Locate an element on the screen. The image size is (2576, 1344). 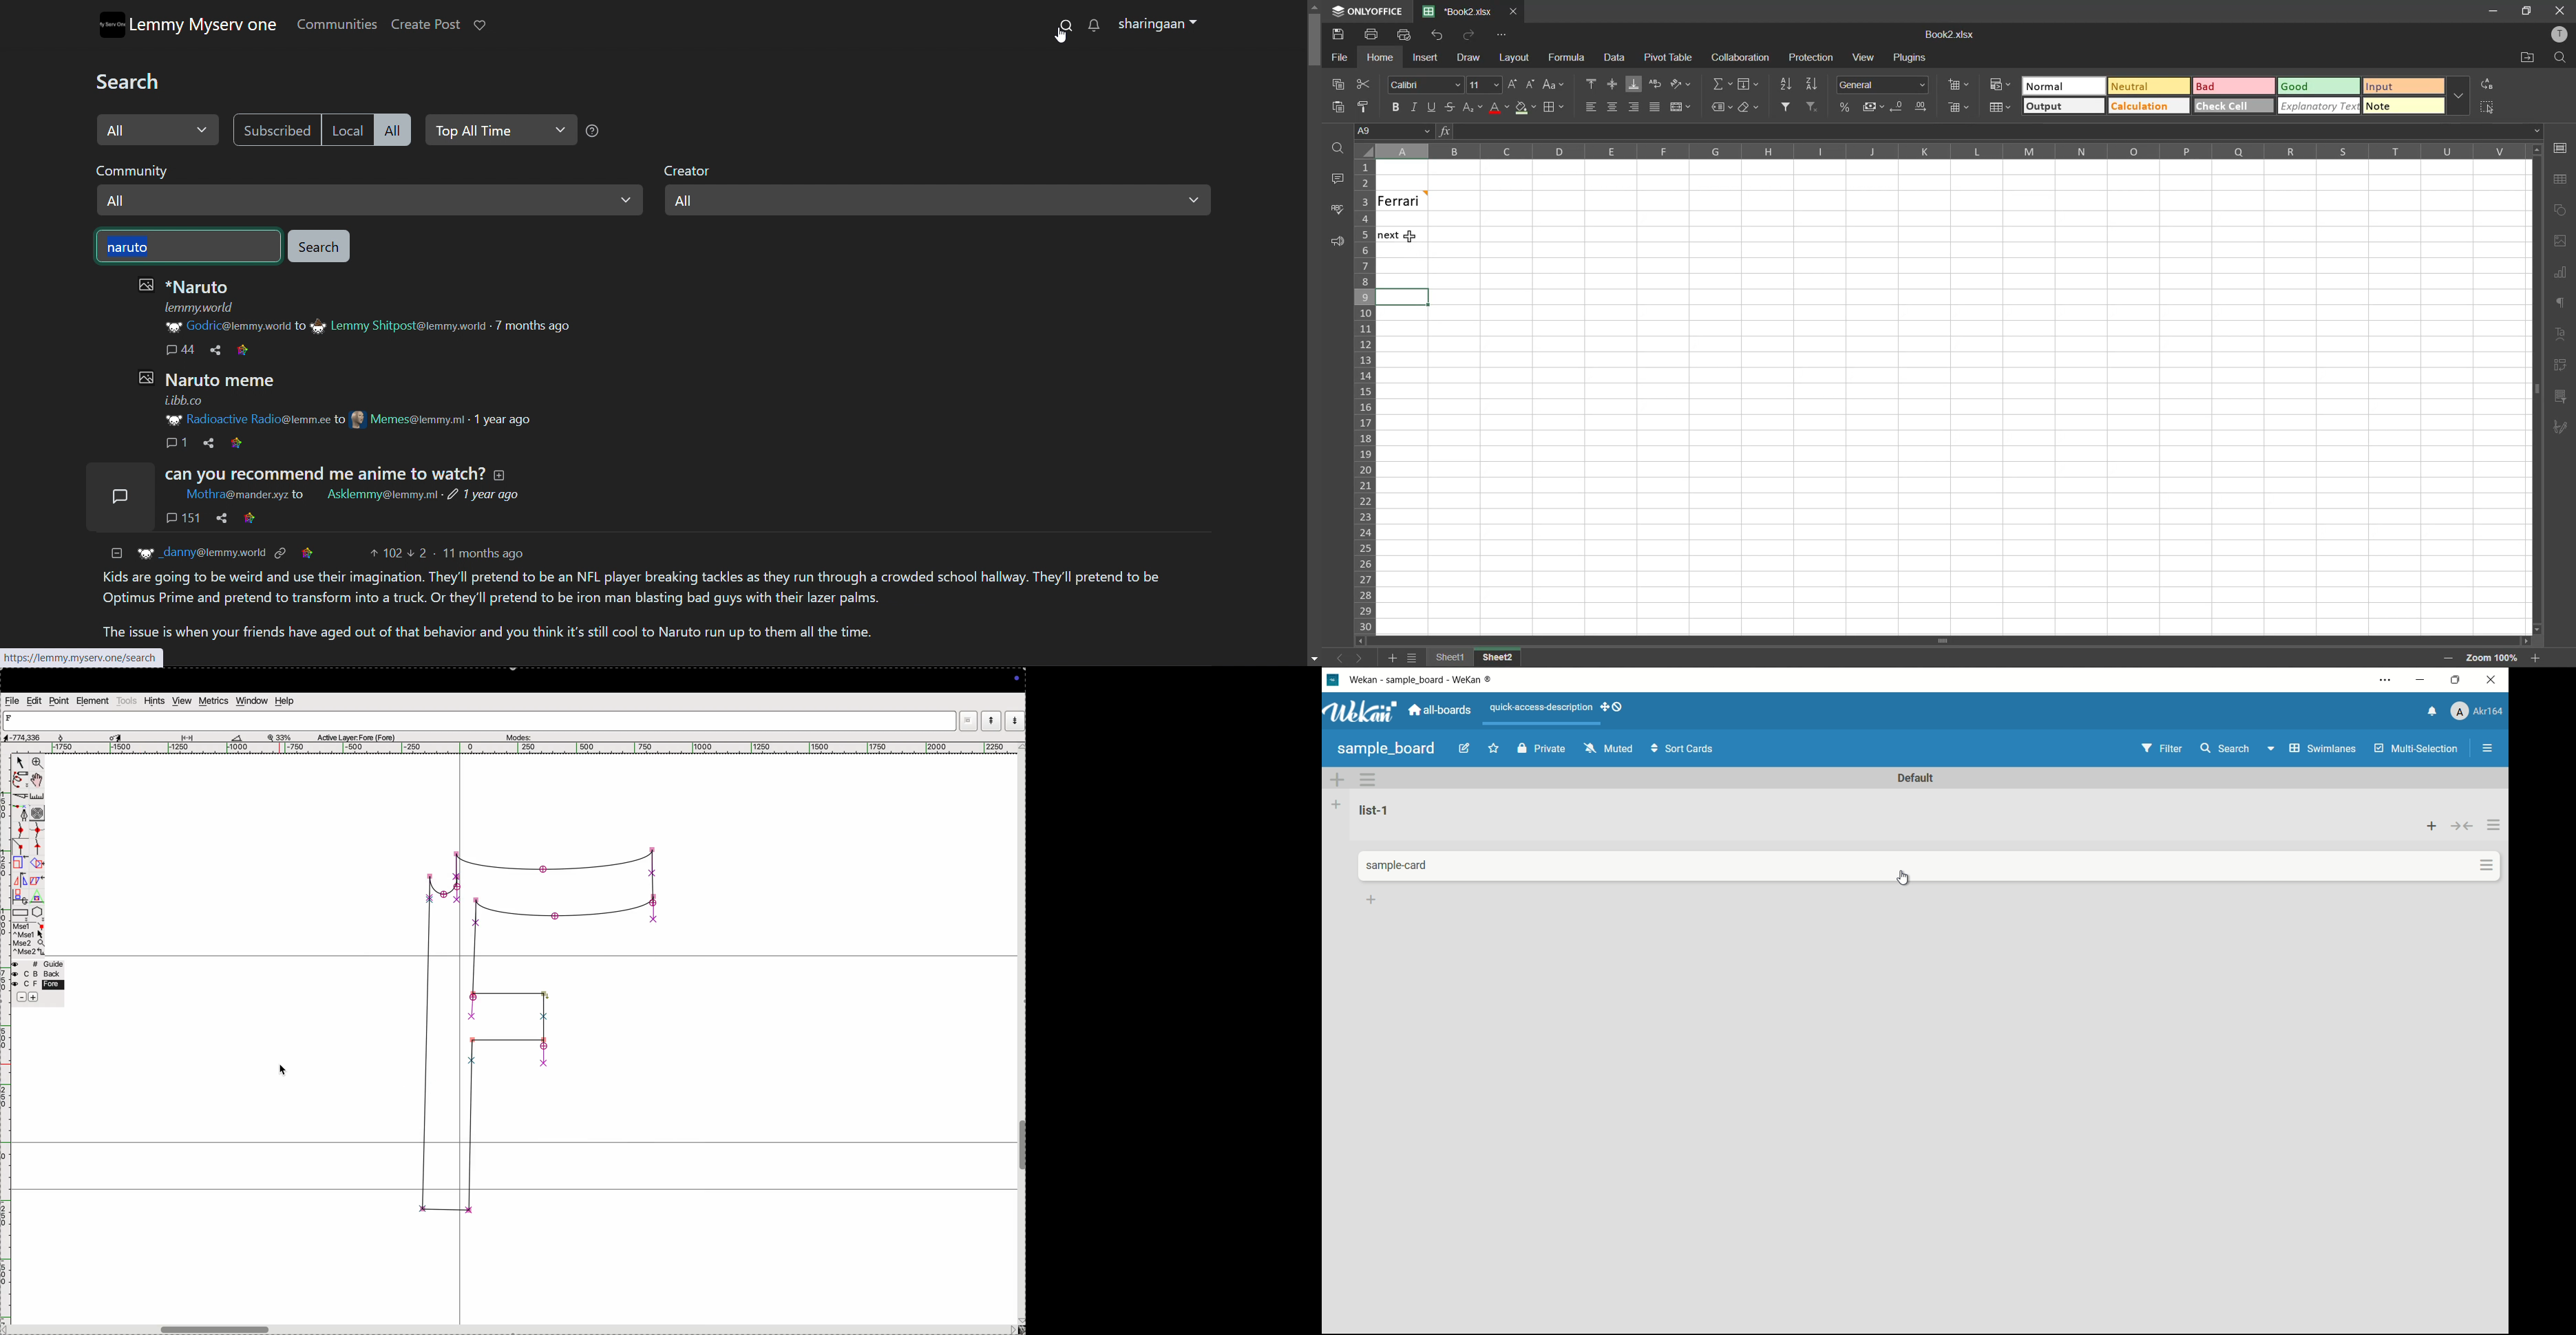
add swimlane is located at coordinates (1336, 779).